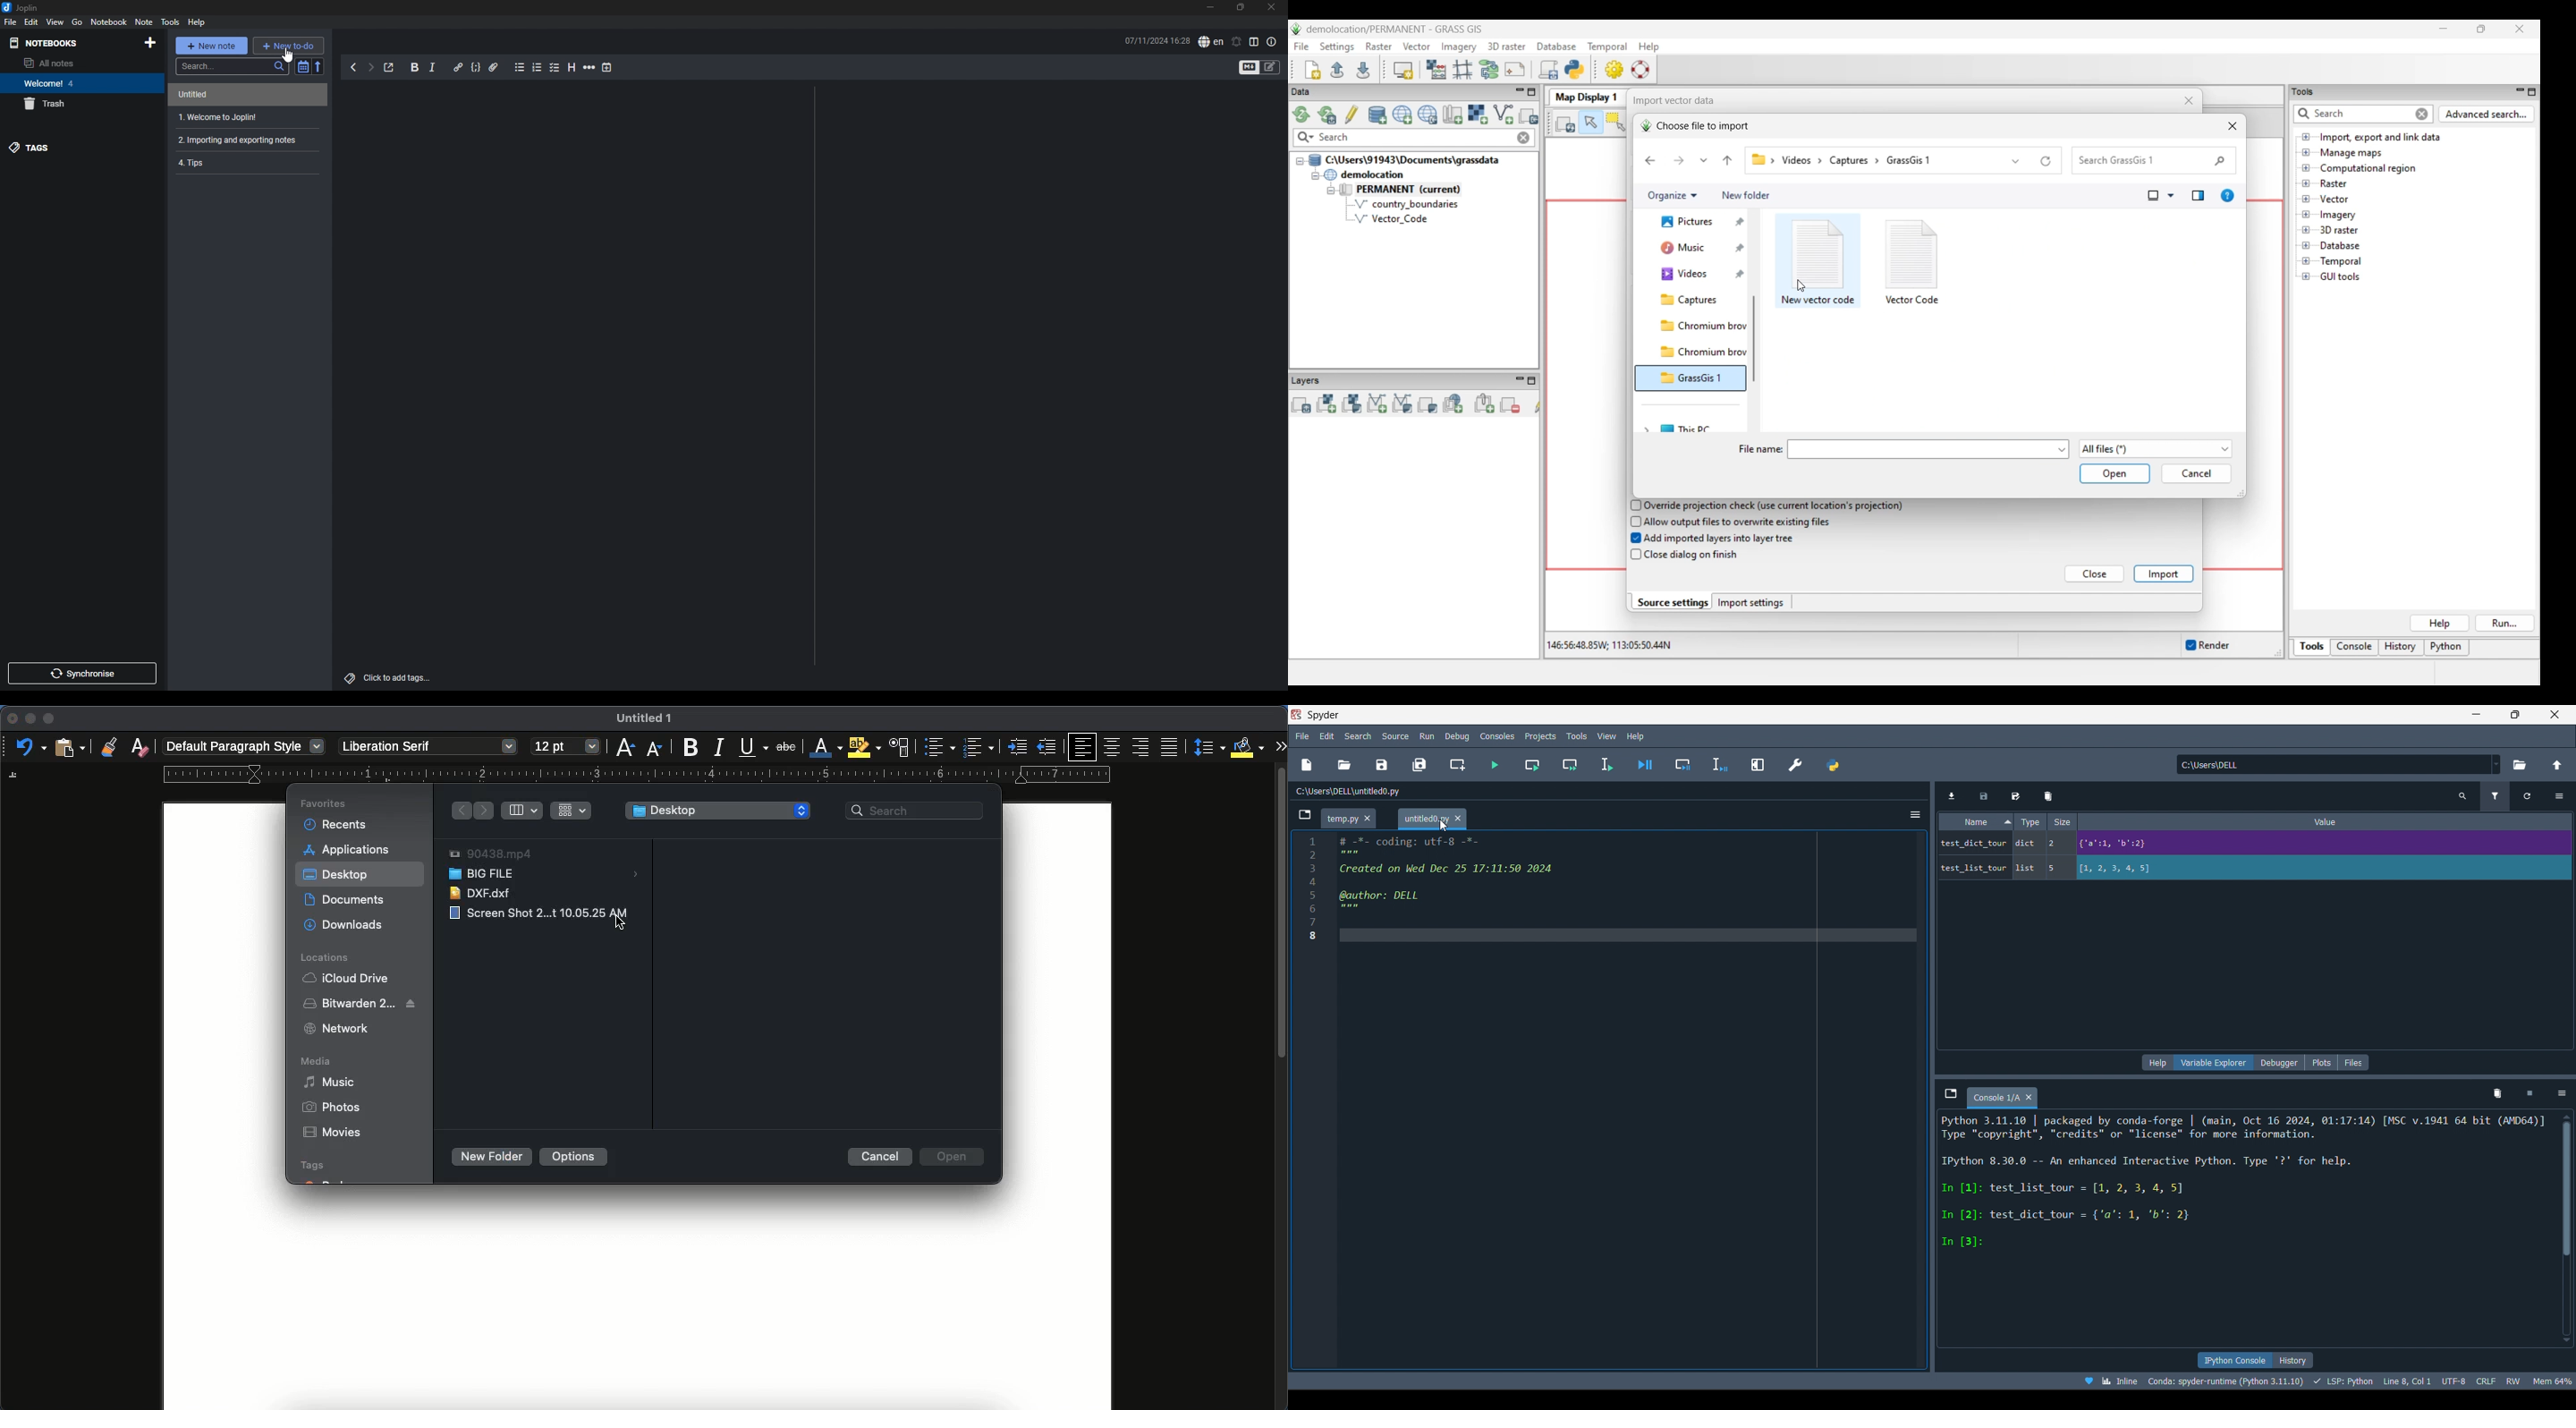 The image size is (2576, 1428). I want to click on minimize, so click(1209, 7).